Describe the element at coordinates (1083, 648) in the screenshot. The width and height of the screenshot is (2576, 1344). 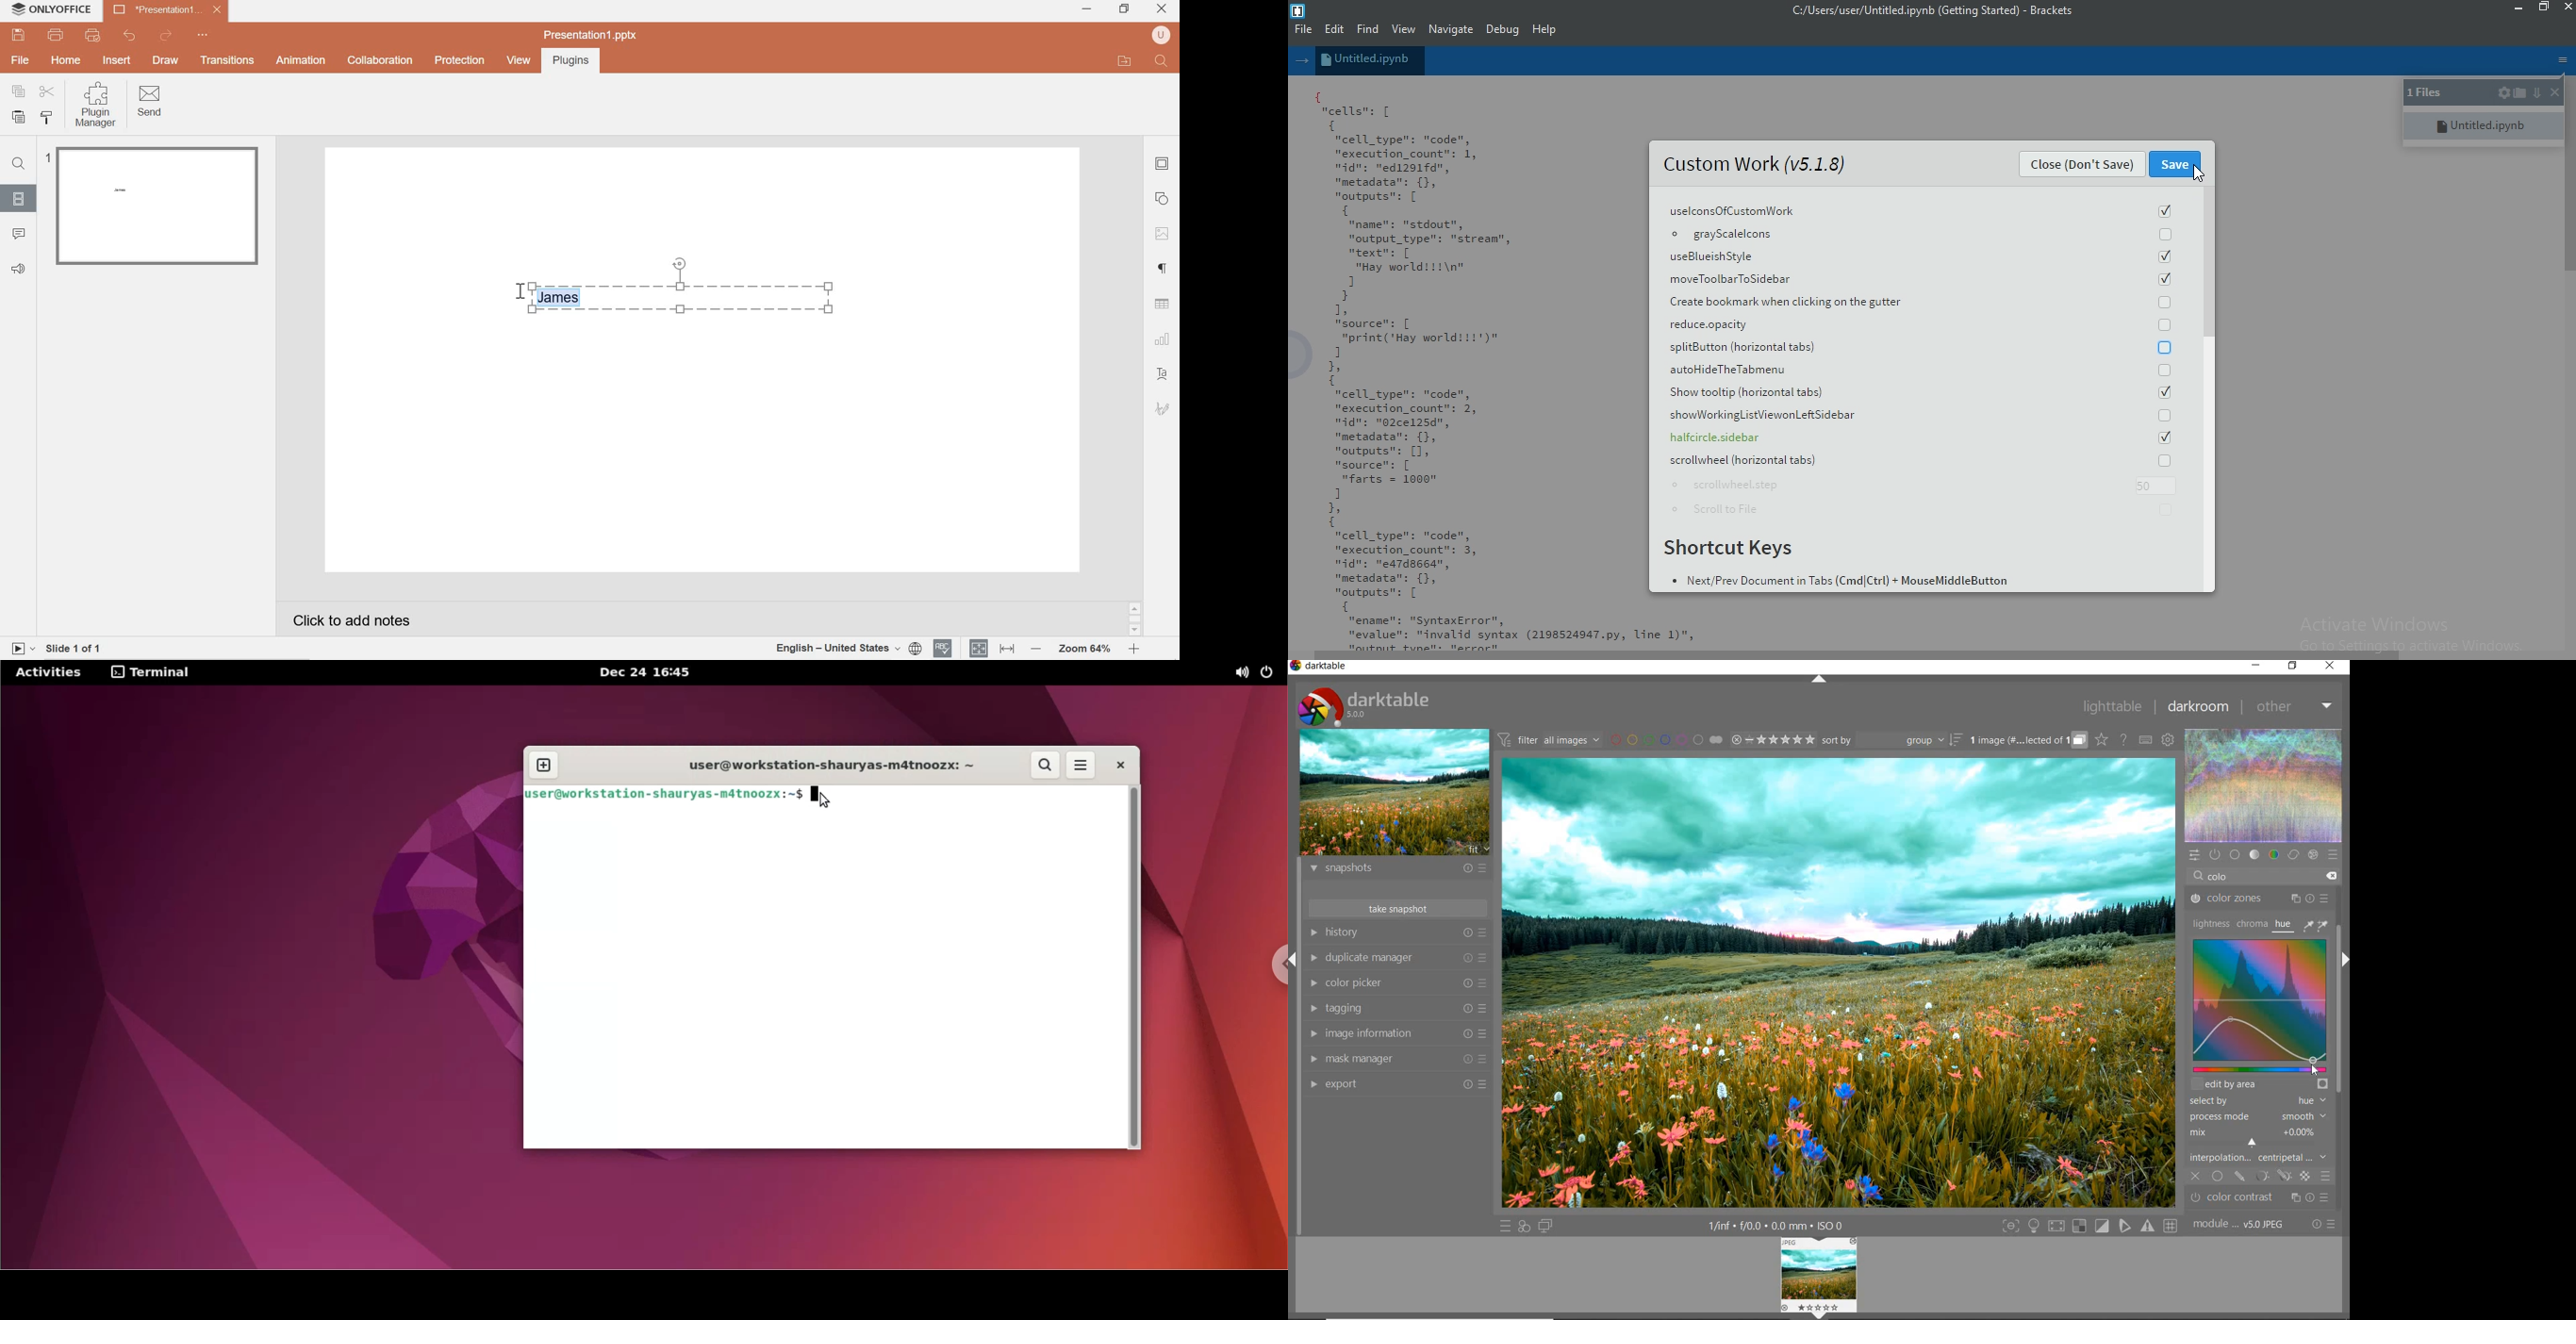
I see `Zoom 64%` at that location.